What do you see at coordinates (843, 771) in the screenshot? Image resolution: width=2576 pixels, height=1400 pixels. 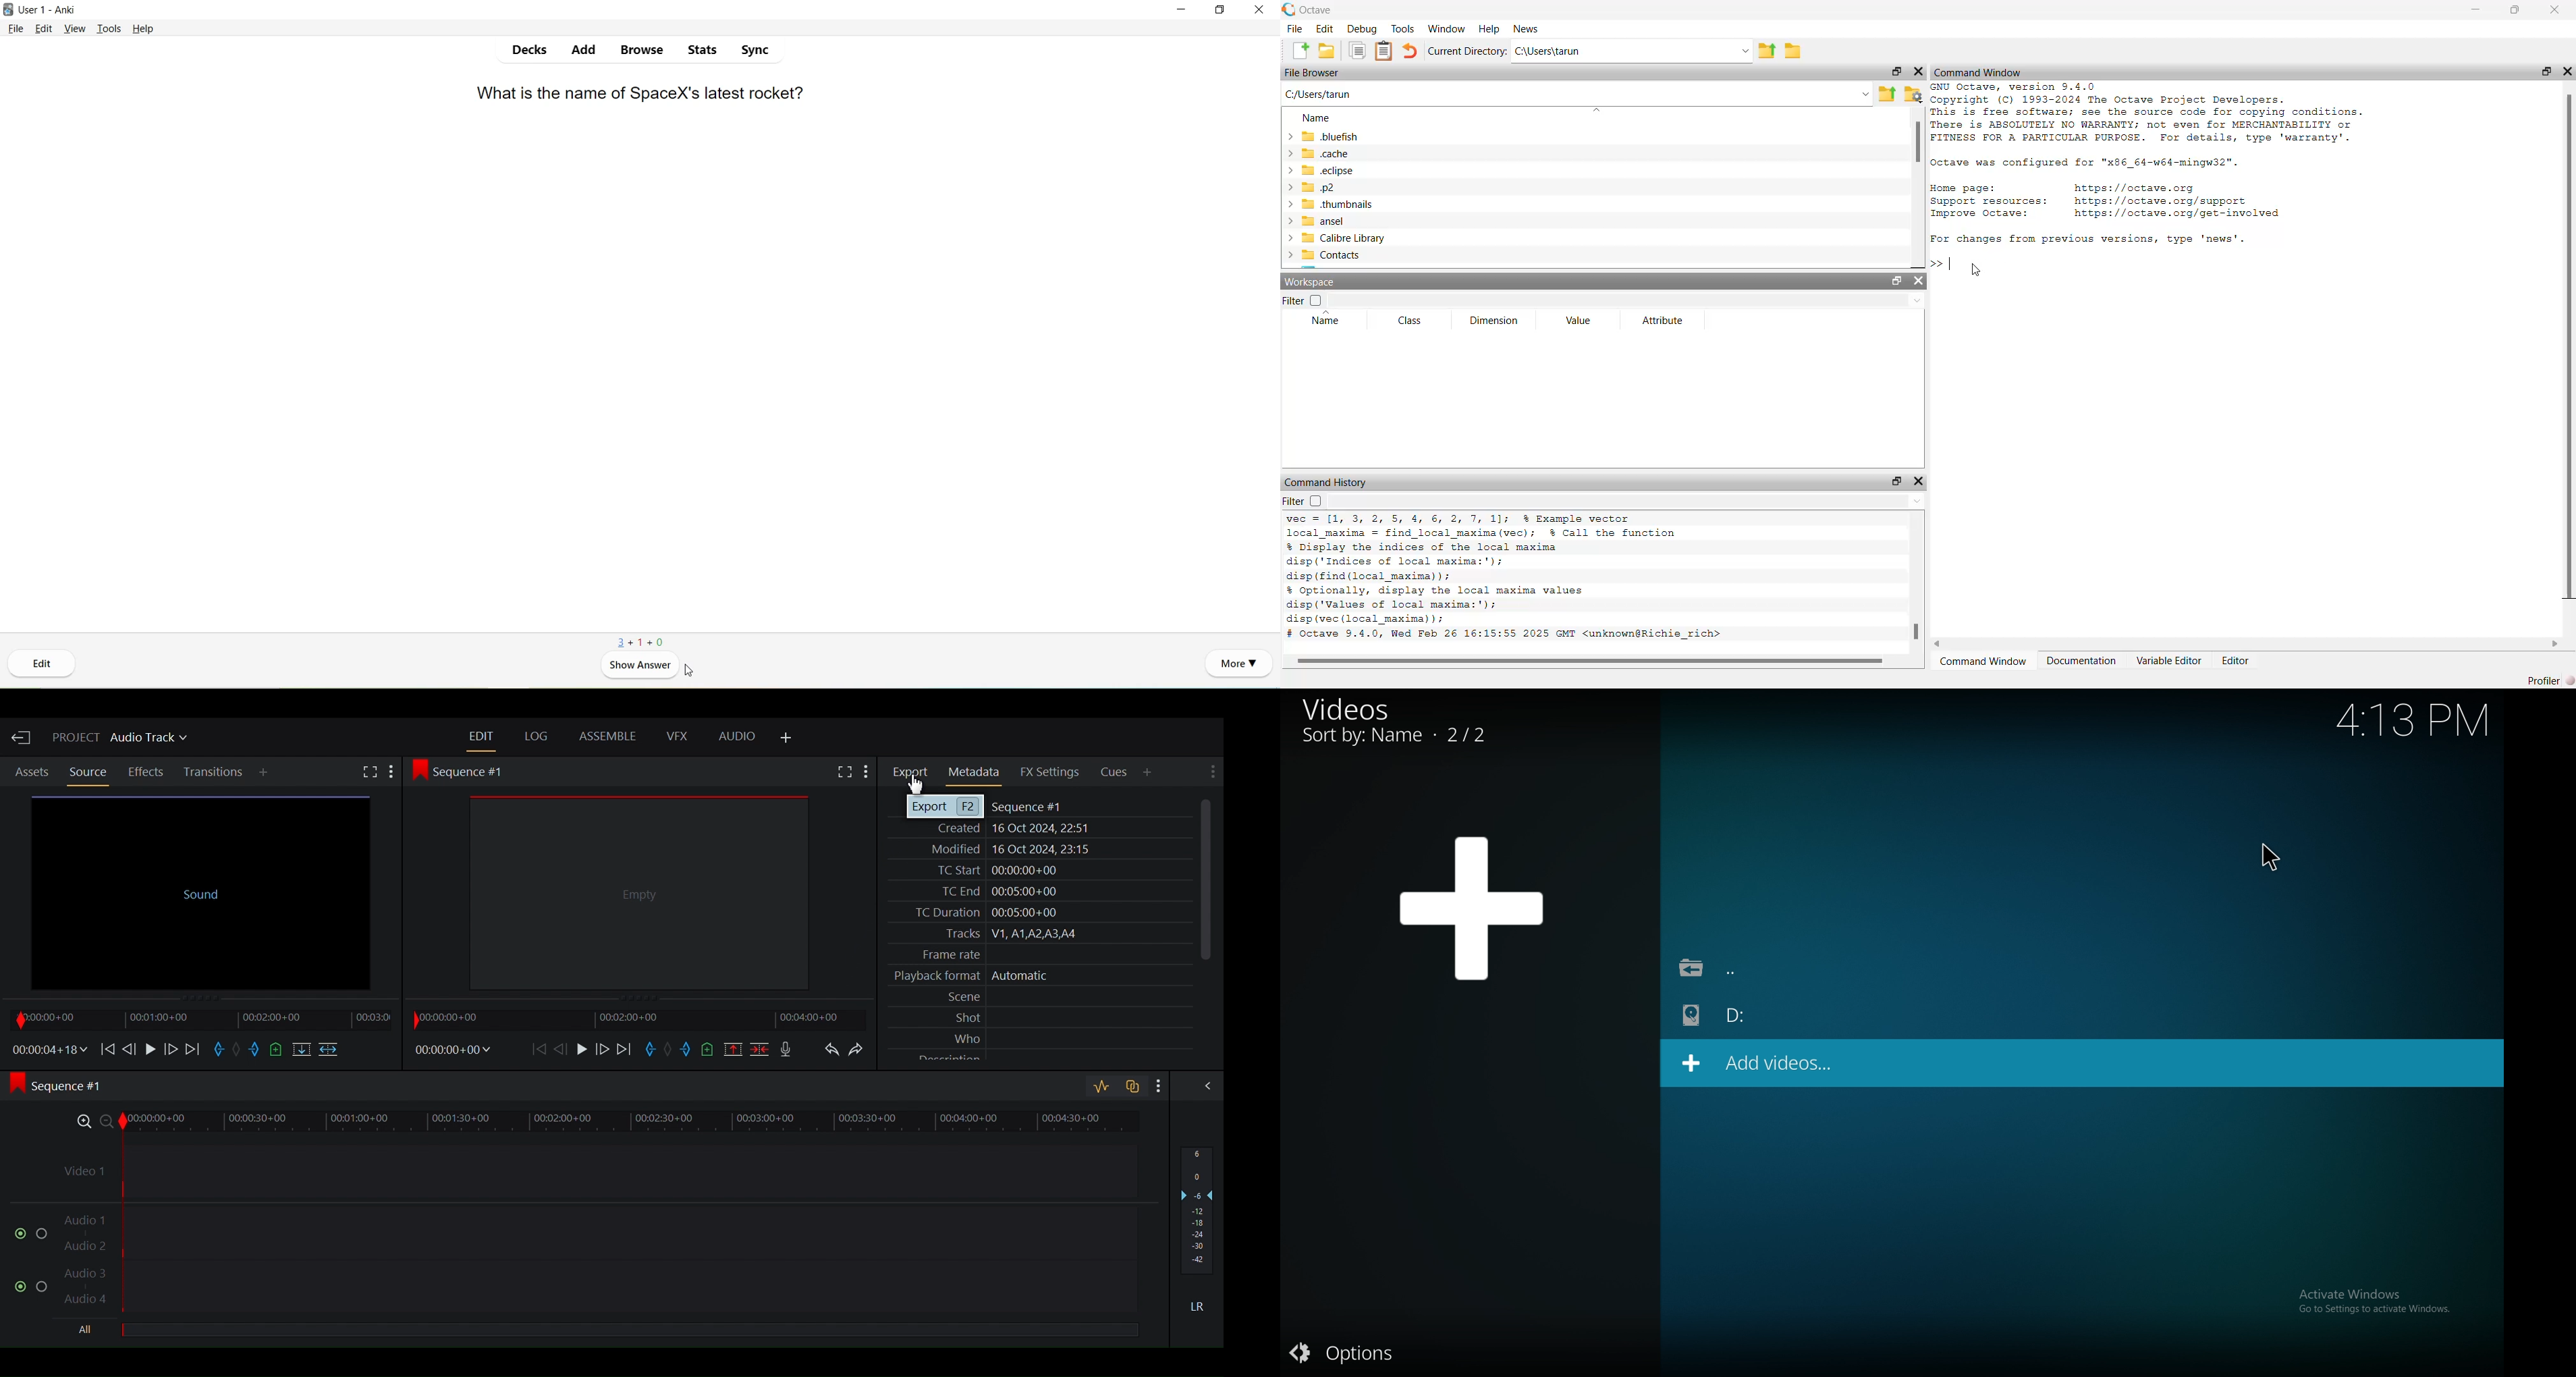 I see `Fullscreen` at bounding box center [843, 771].